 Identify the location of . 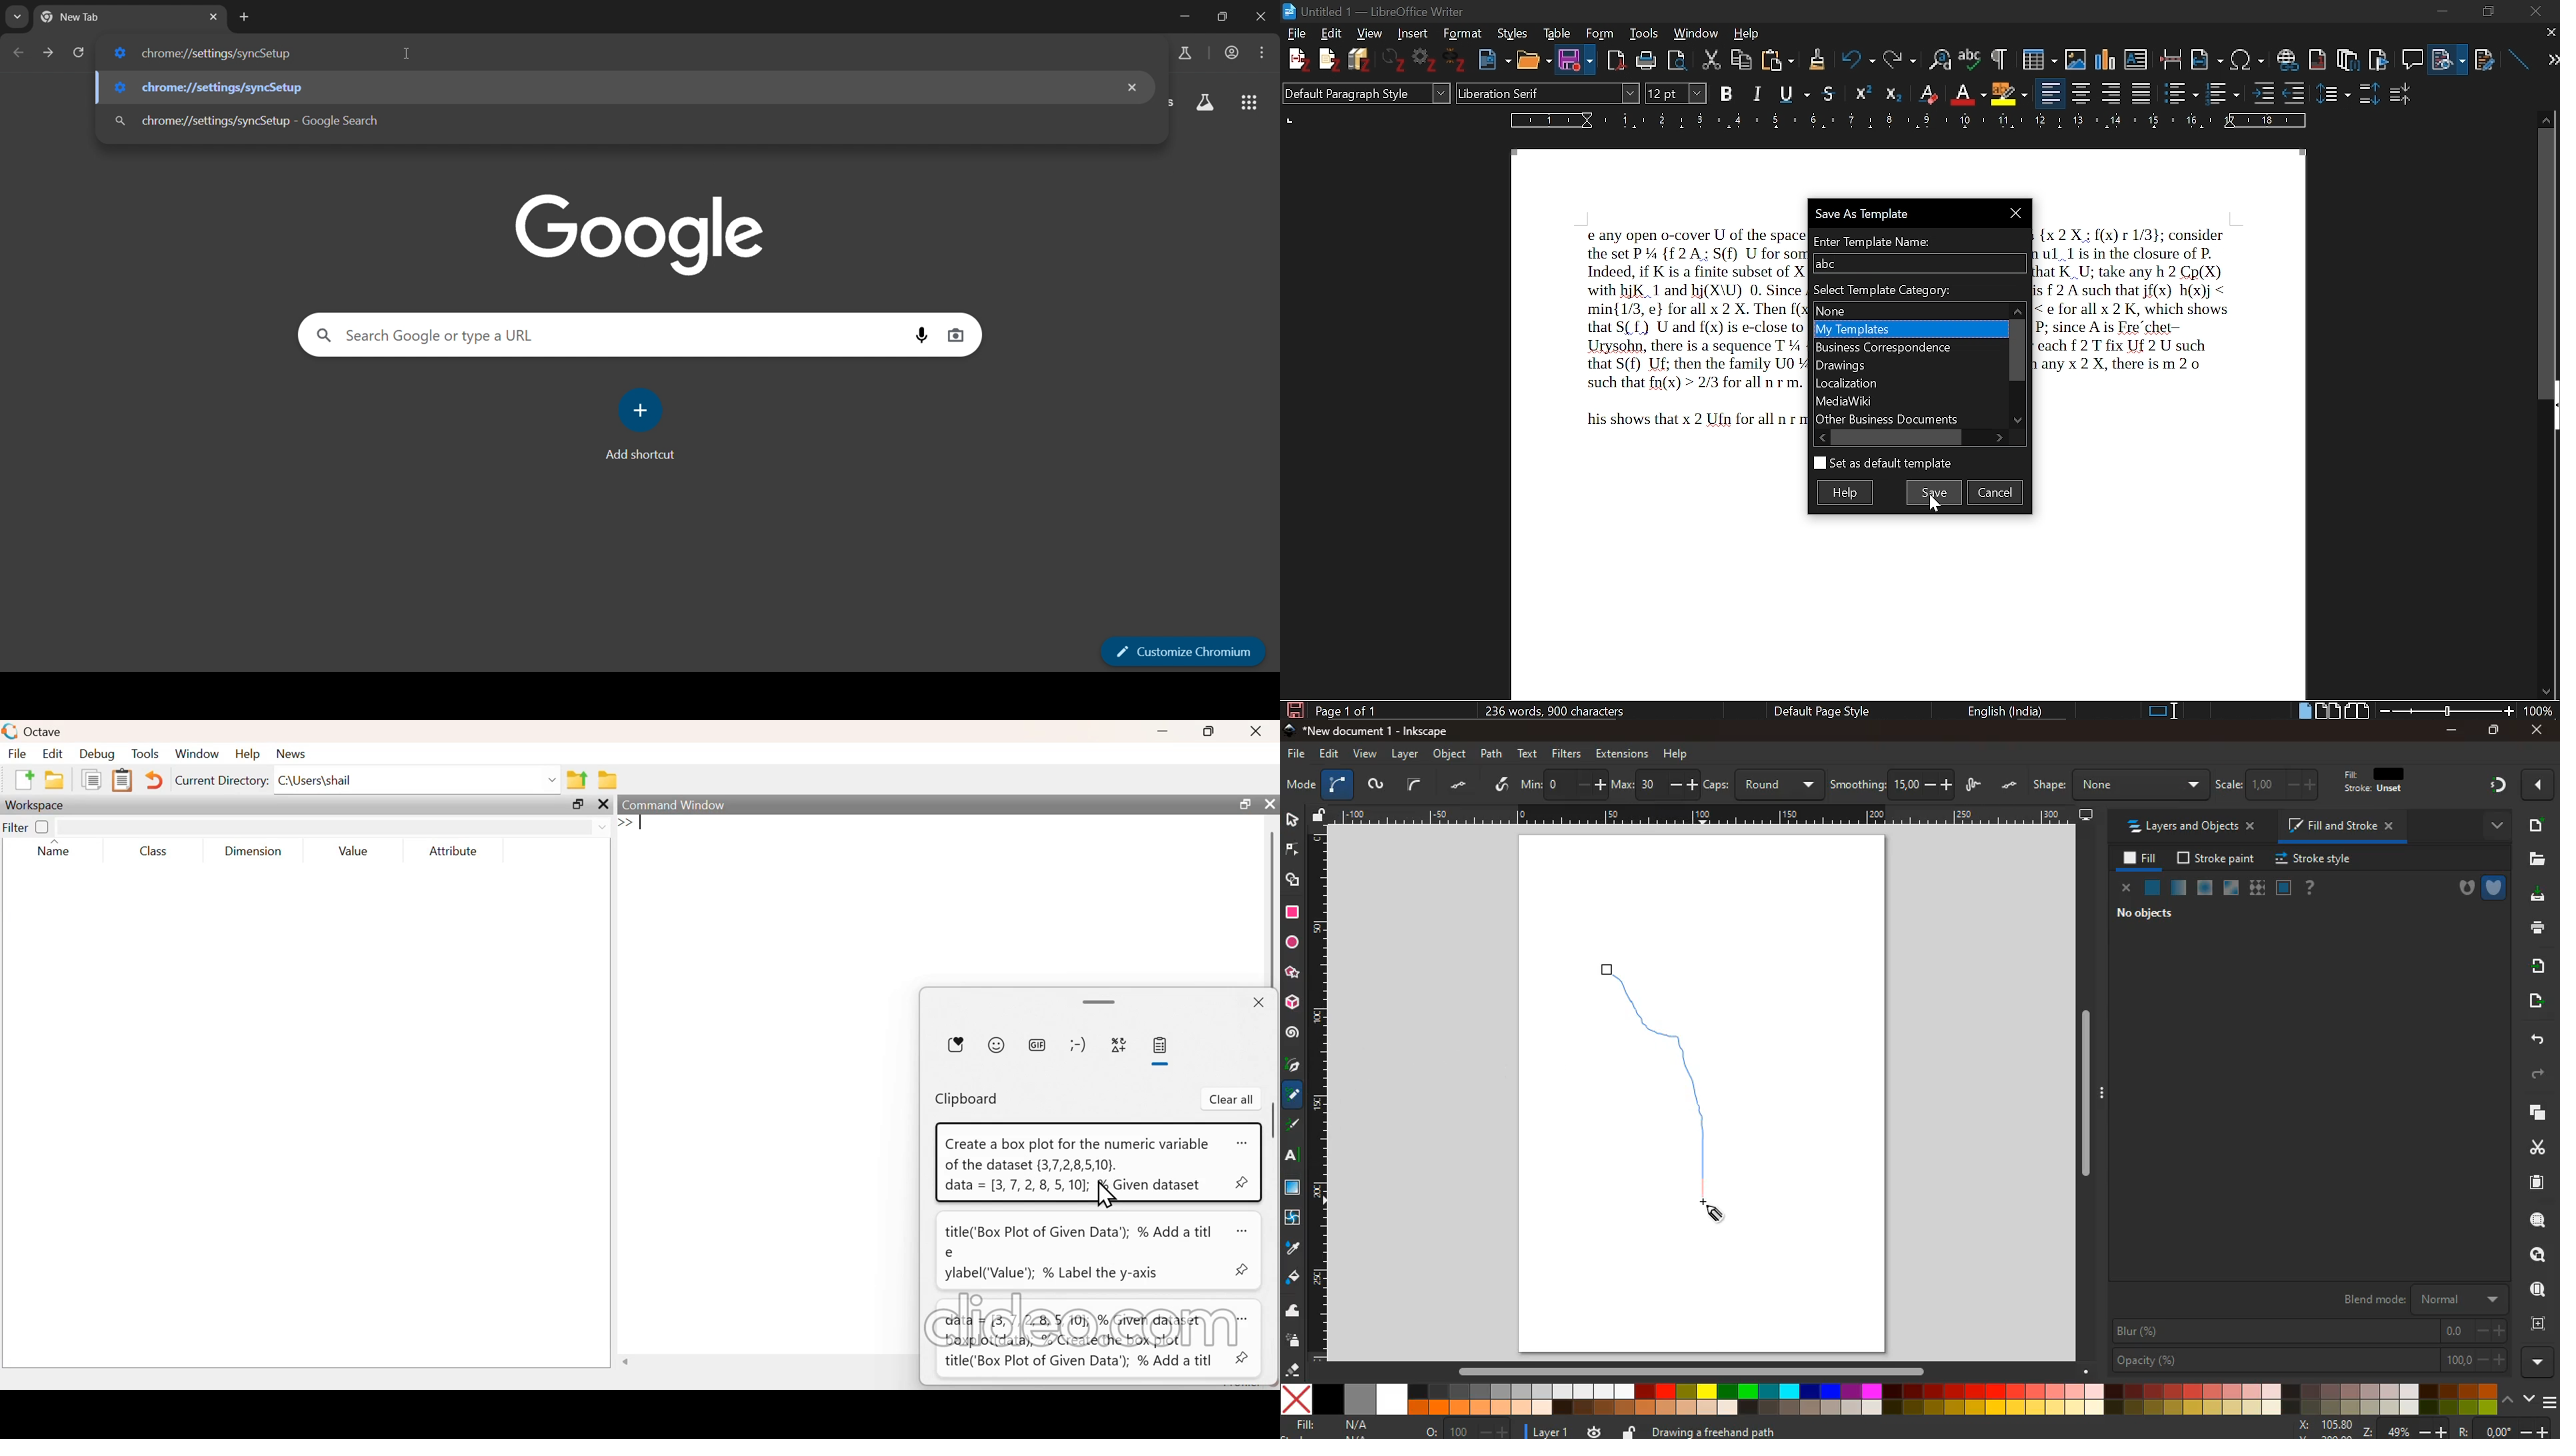
(1396, 61).